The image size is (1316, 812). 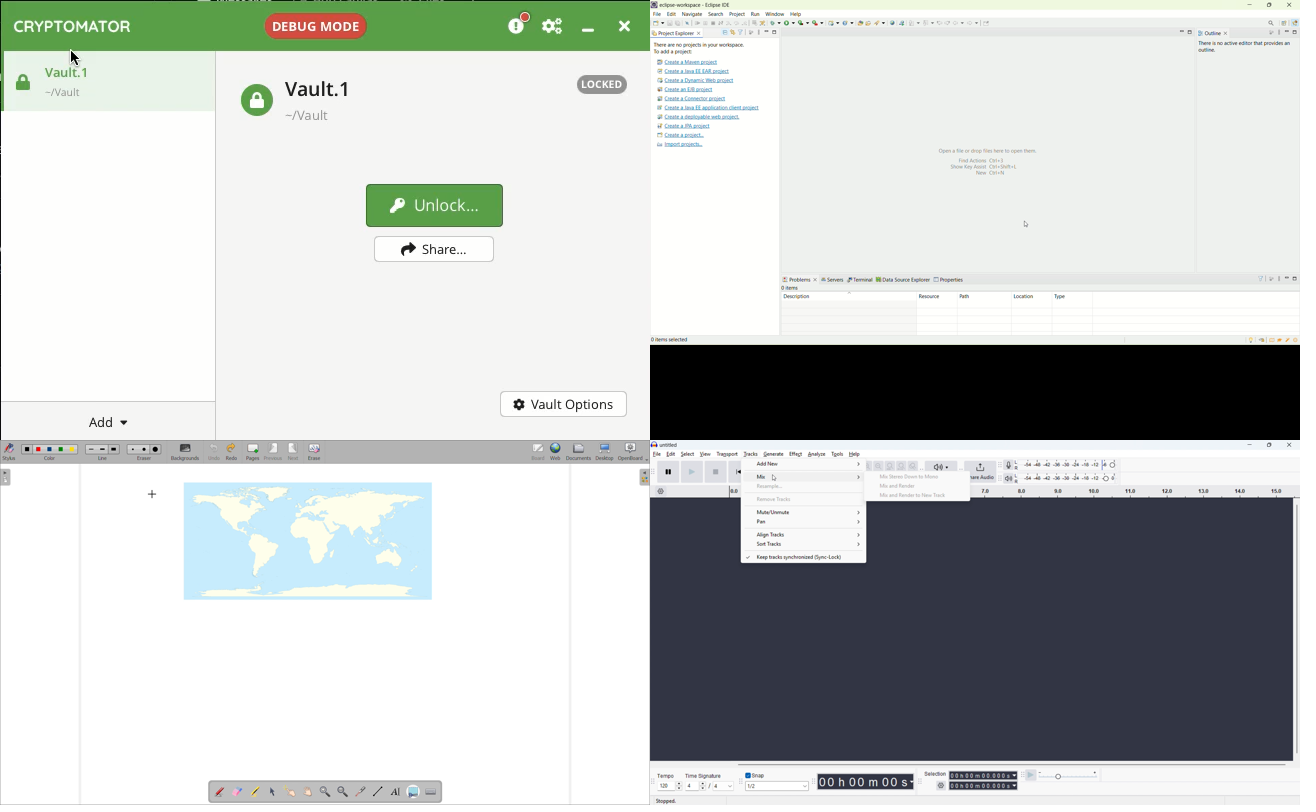 I want to click on collapse all, so click(x=725, y=31).